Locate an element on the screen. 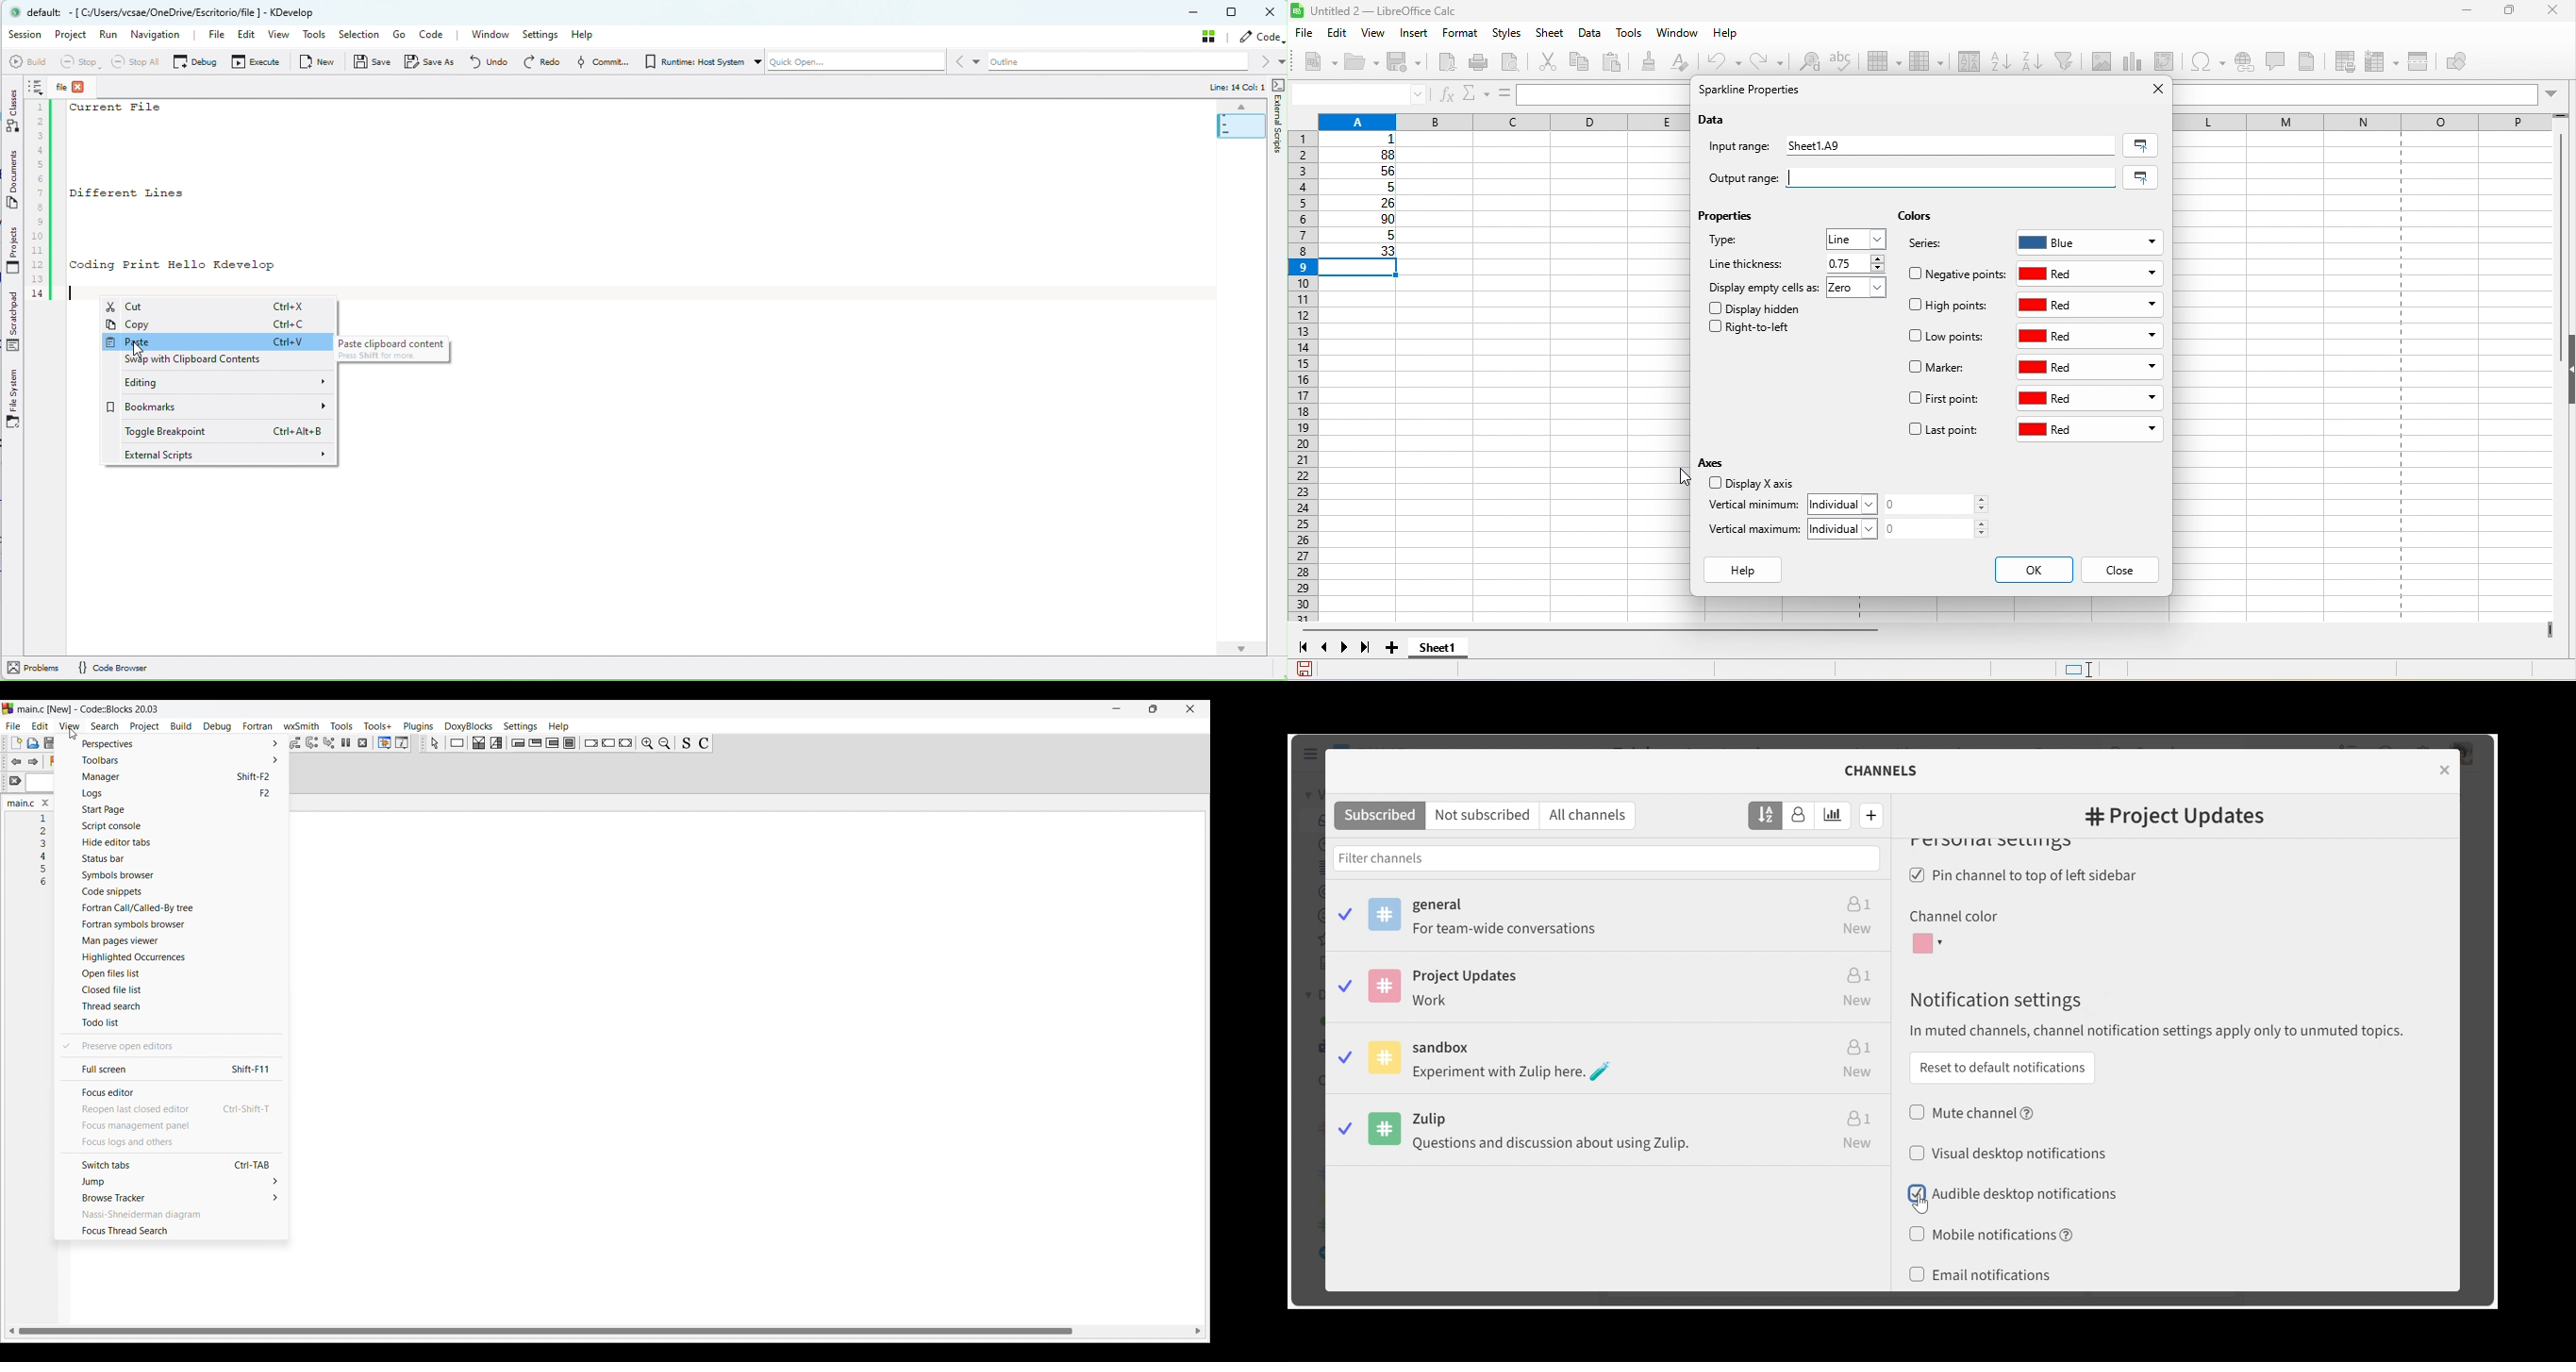 The width and height of the screenshot is (2576, 1372). marker is located at coordinates (1940, 369).